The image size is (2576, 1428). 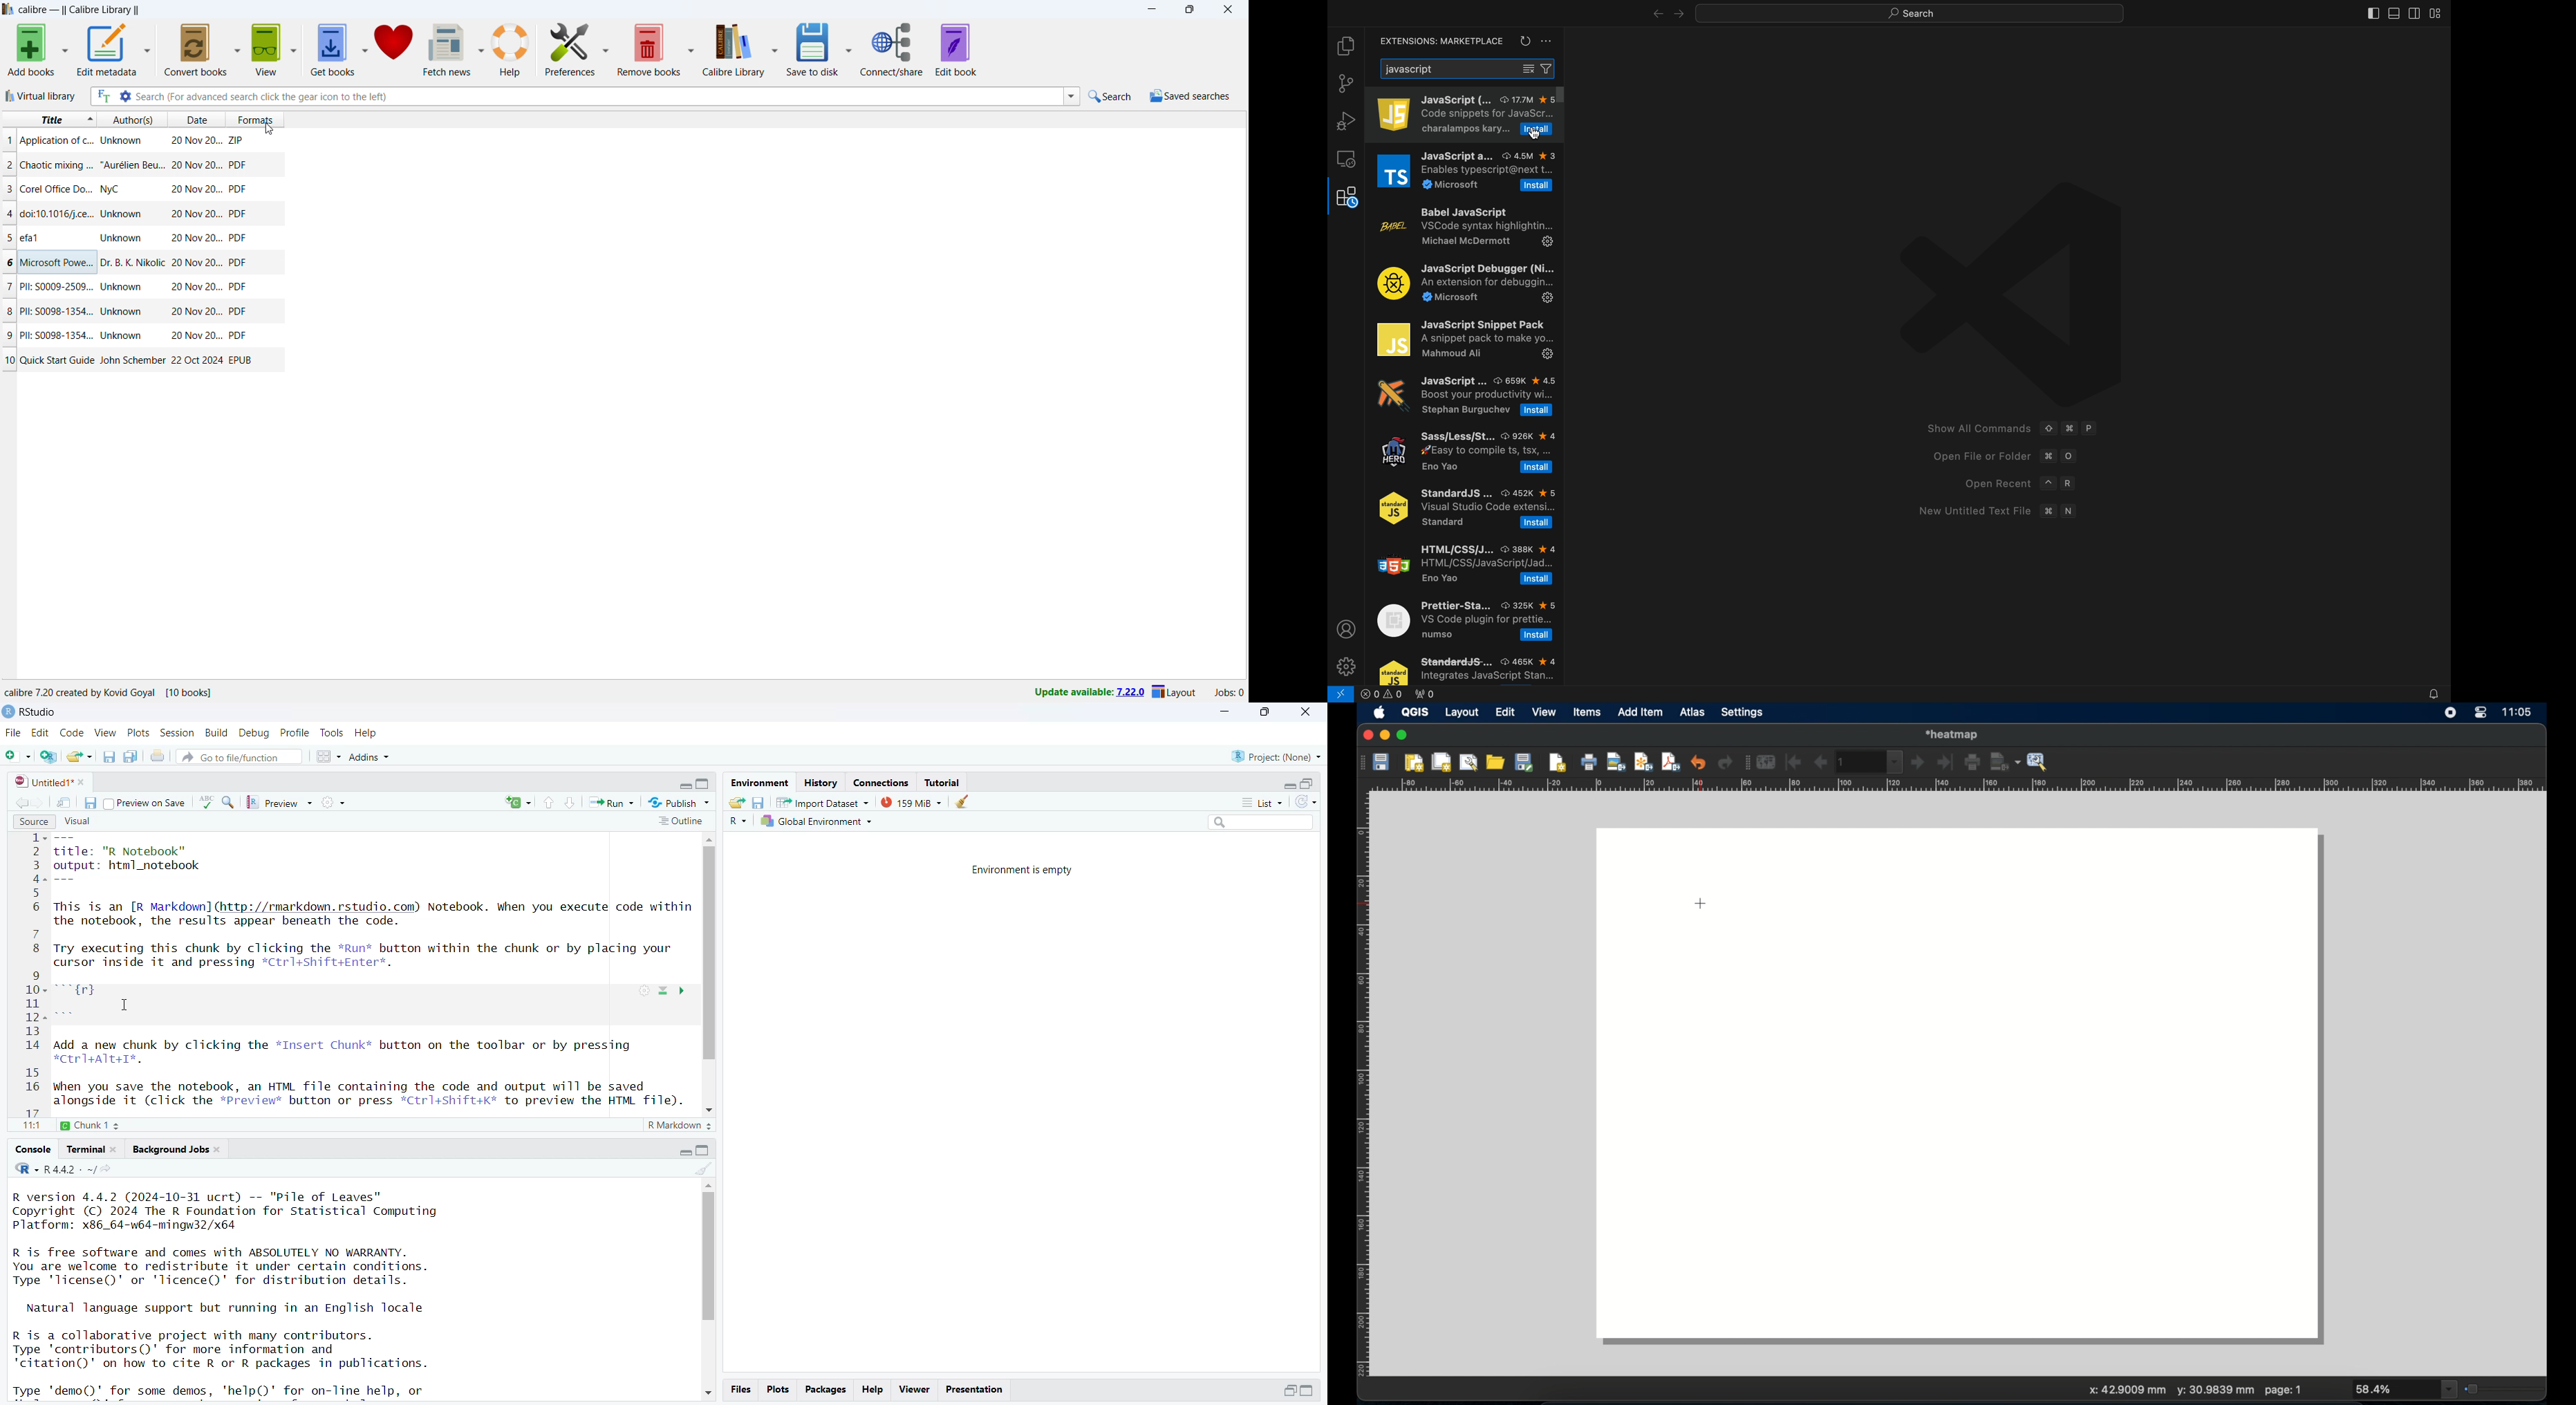 What do you see at coordinates (158, 758) in the screenshot?
I see `print current file` at bounding box center [158, 758].